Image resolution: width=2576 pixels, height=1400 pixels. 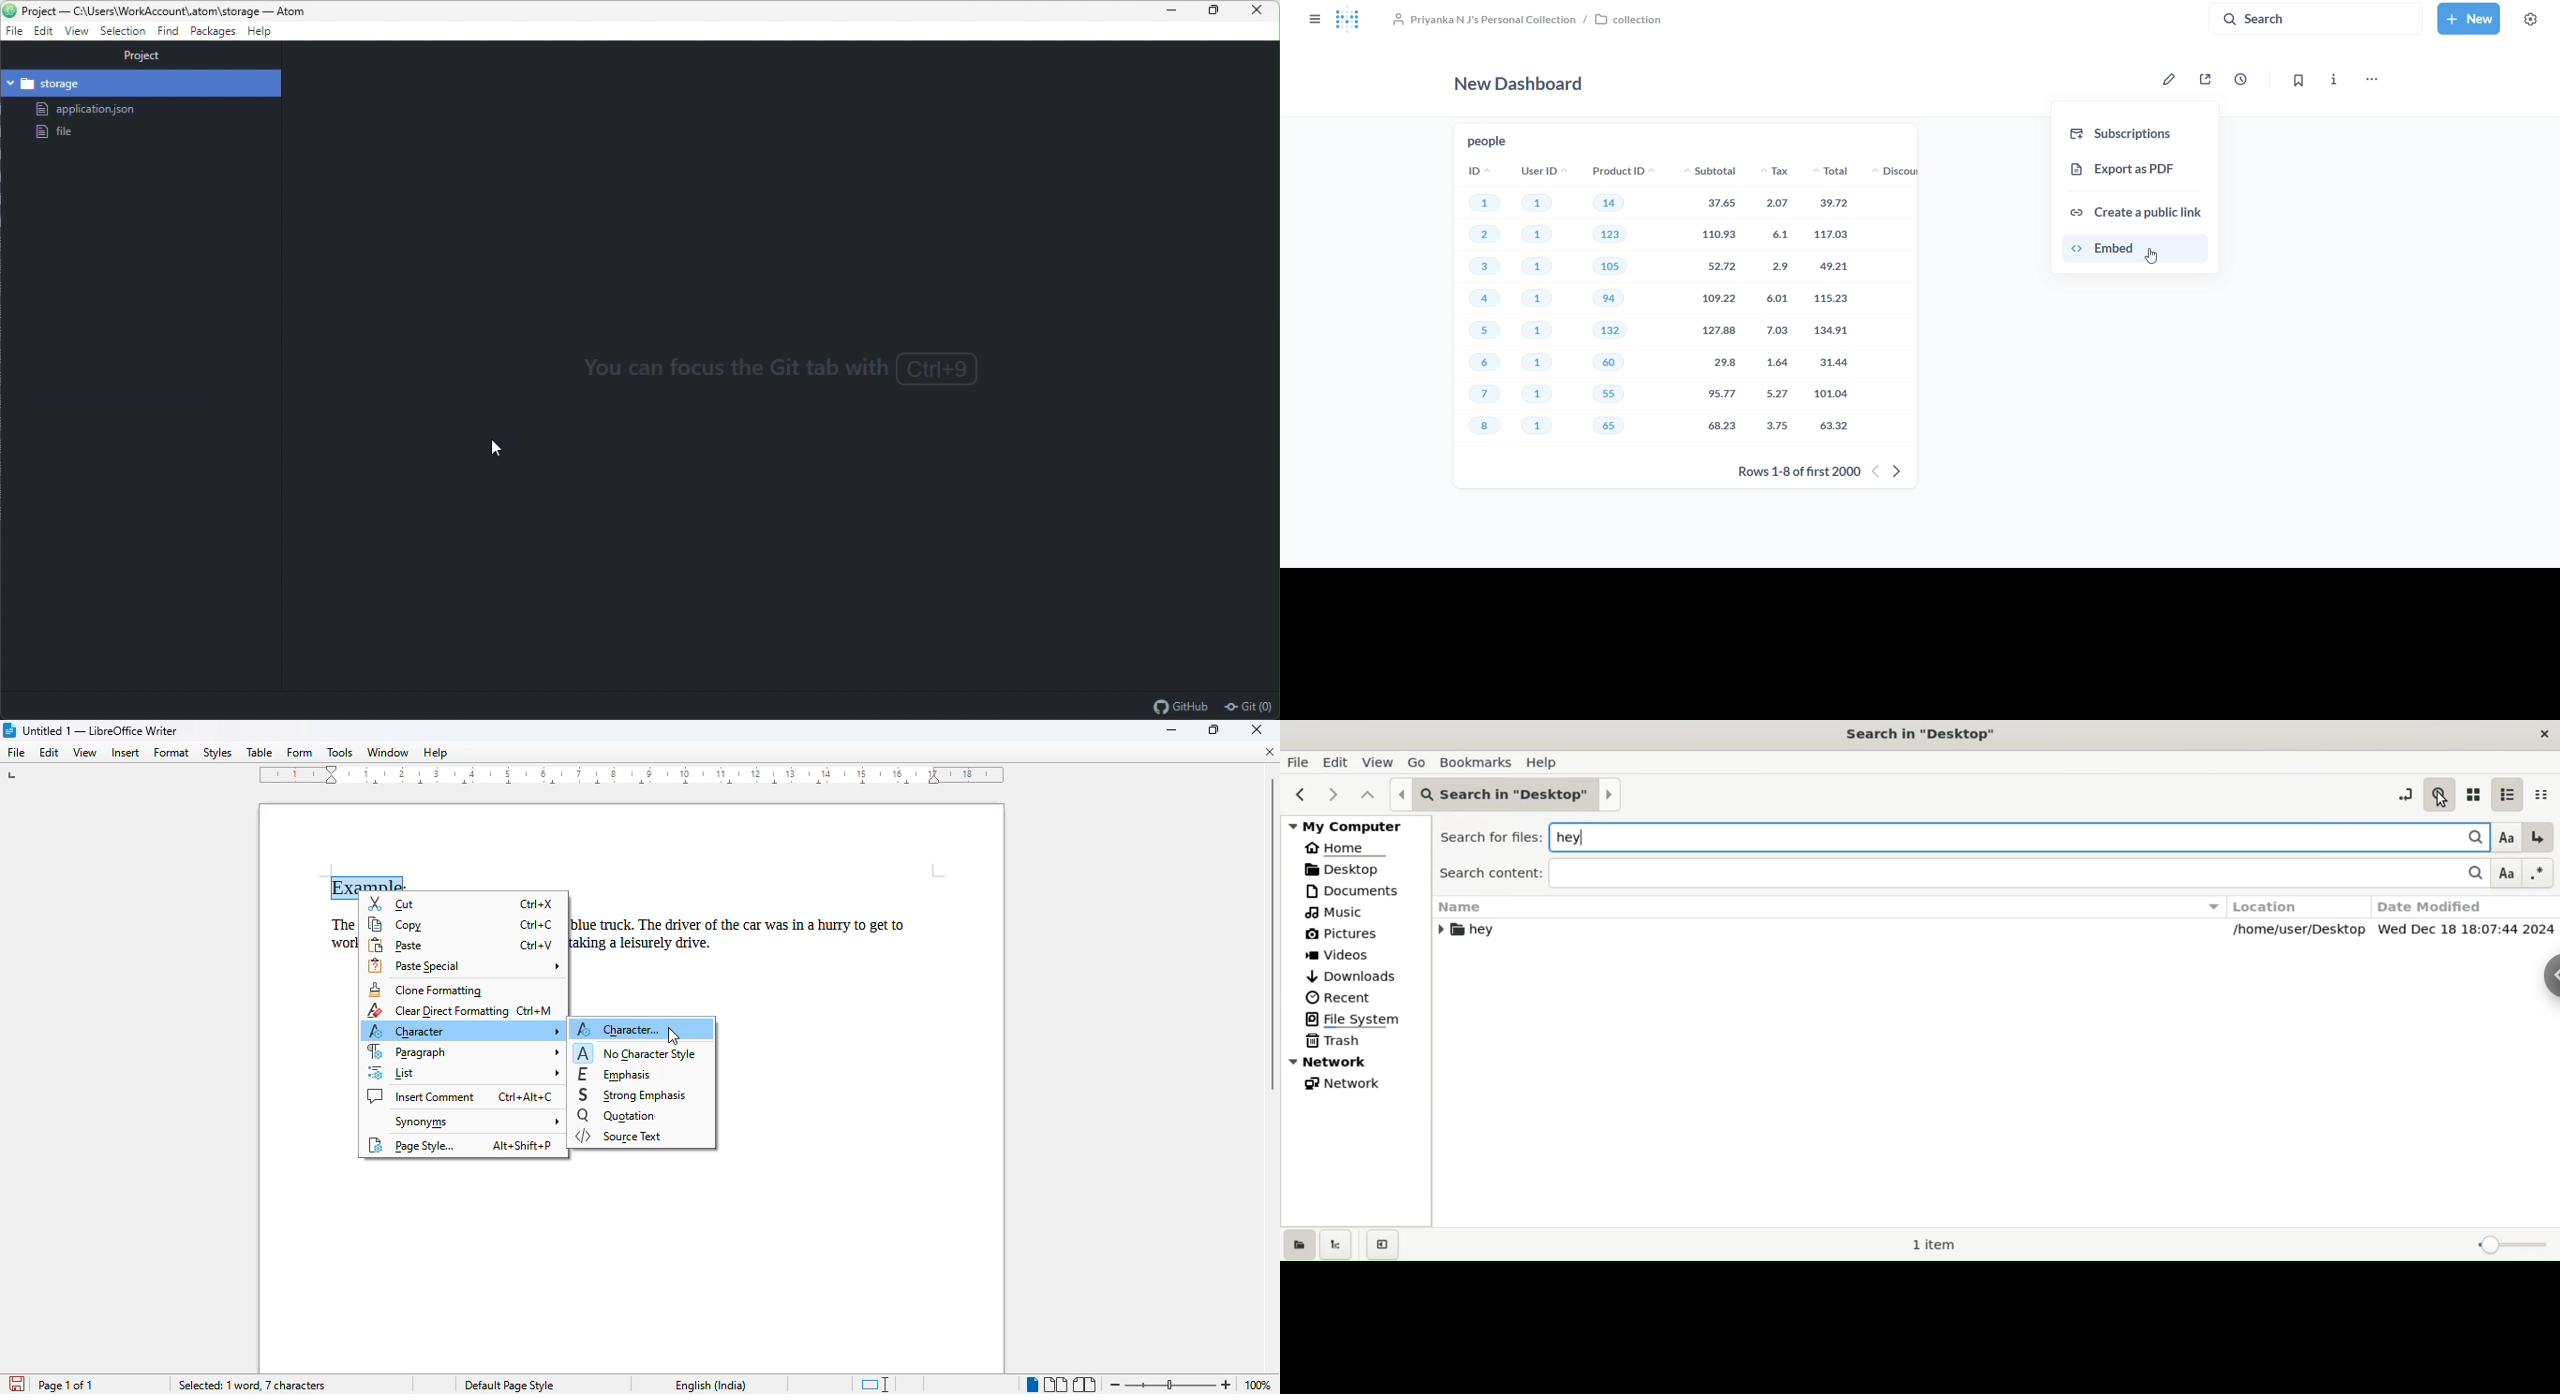 What do you see at coordinates (172, 752) in the screenshot?
I see `format` at bounding box center [172, 752].